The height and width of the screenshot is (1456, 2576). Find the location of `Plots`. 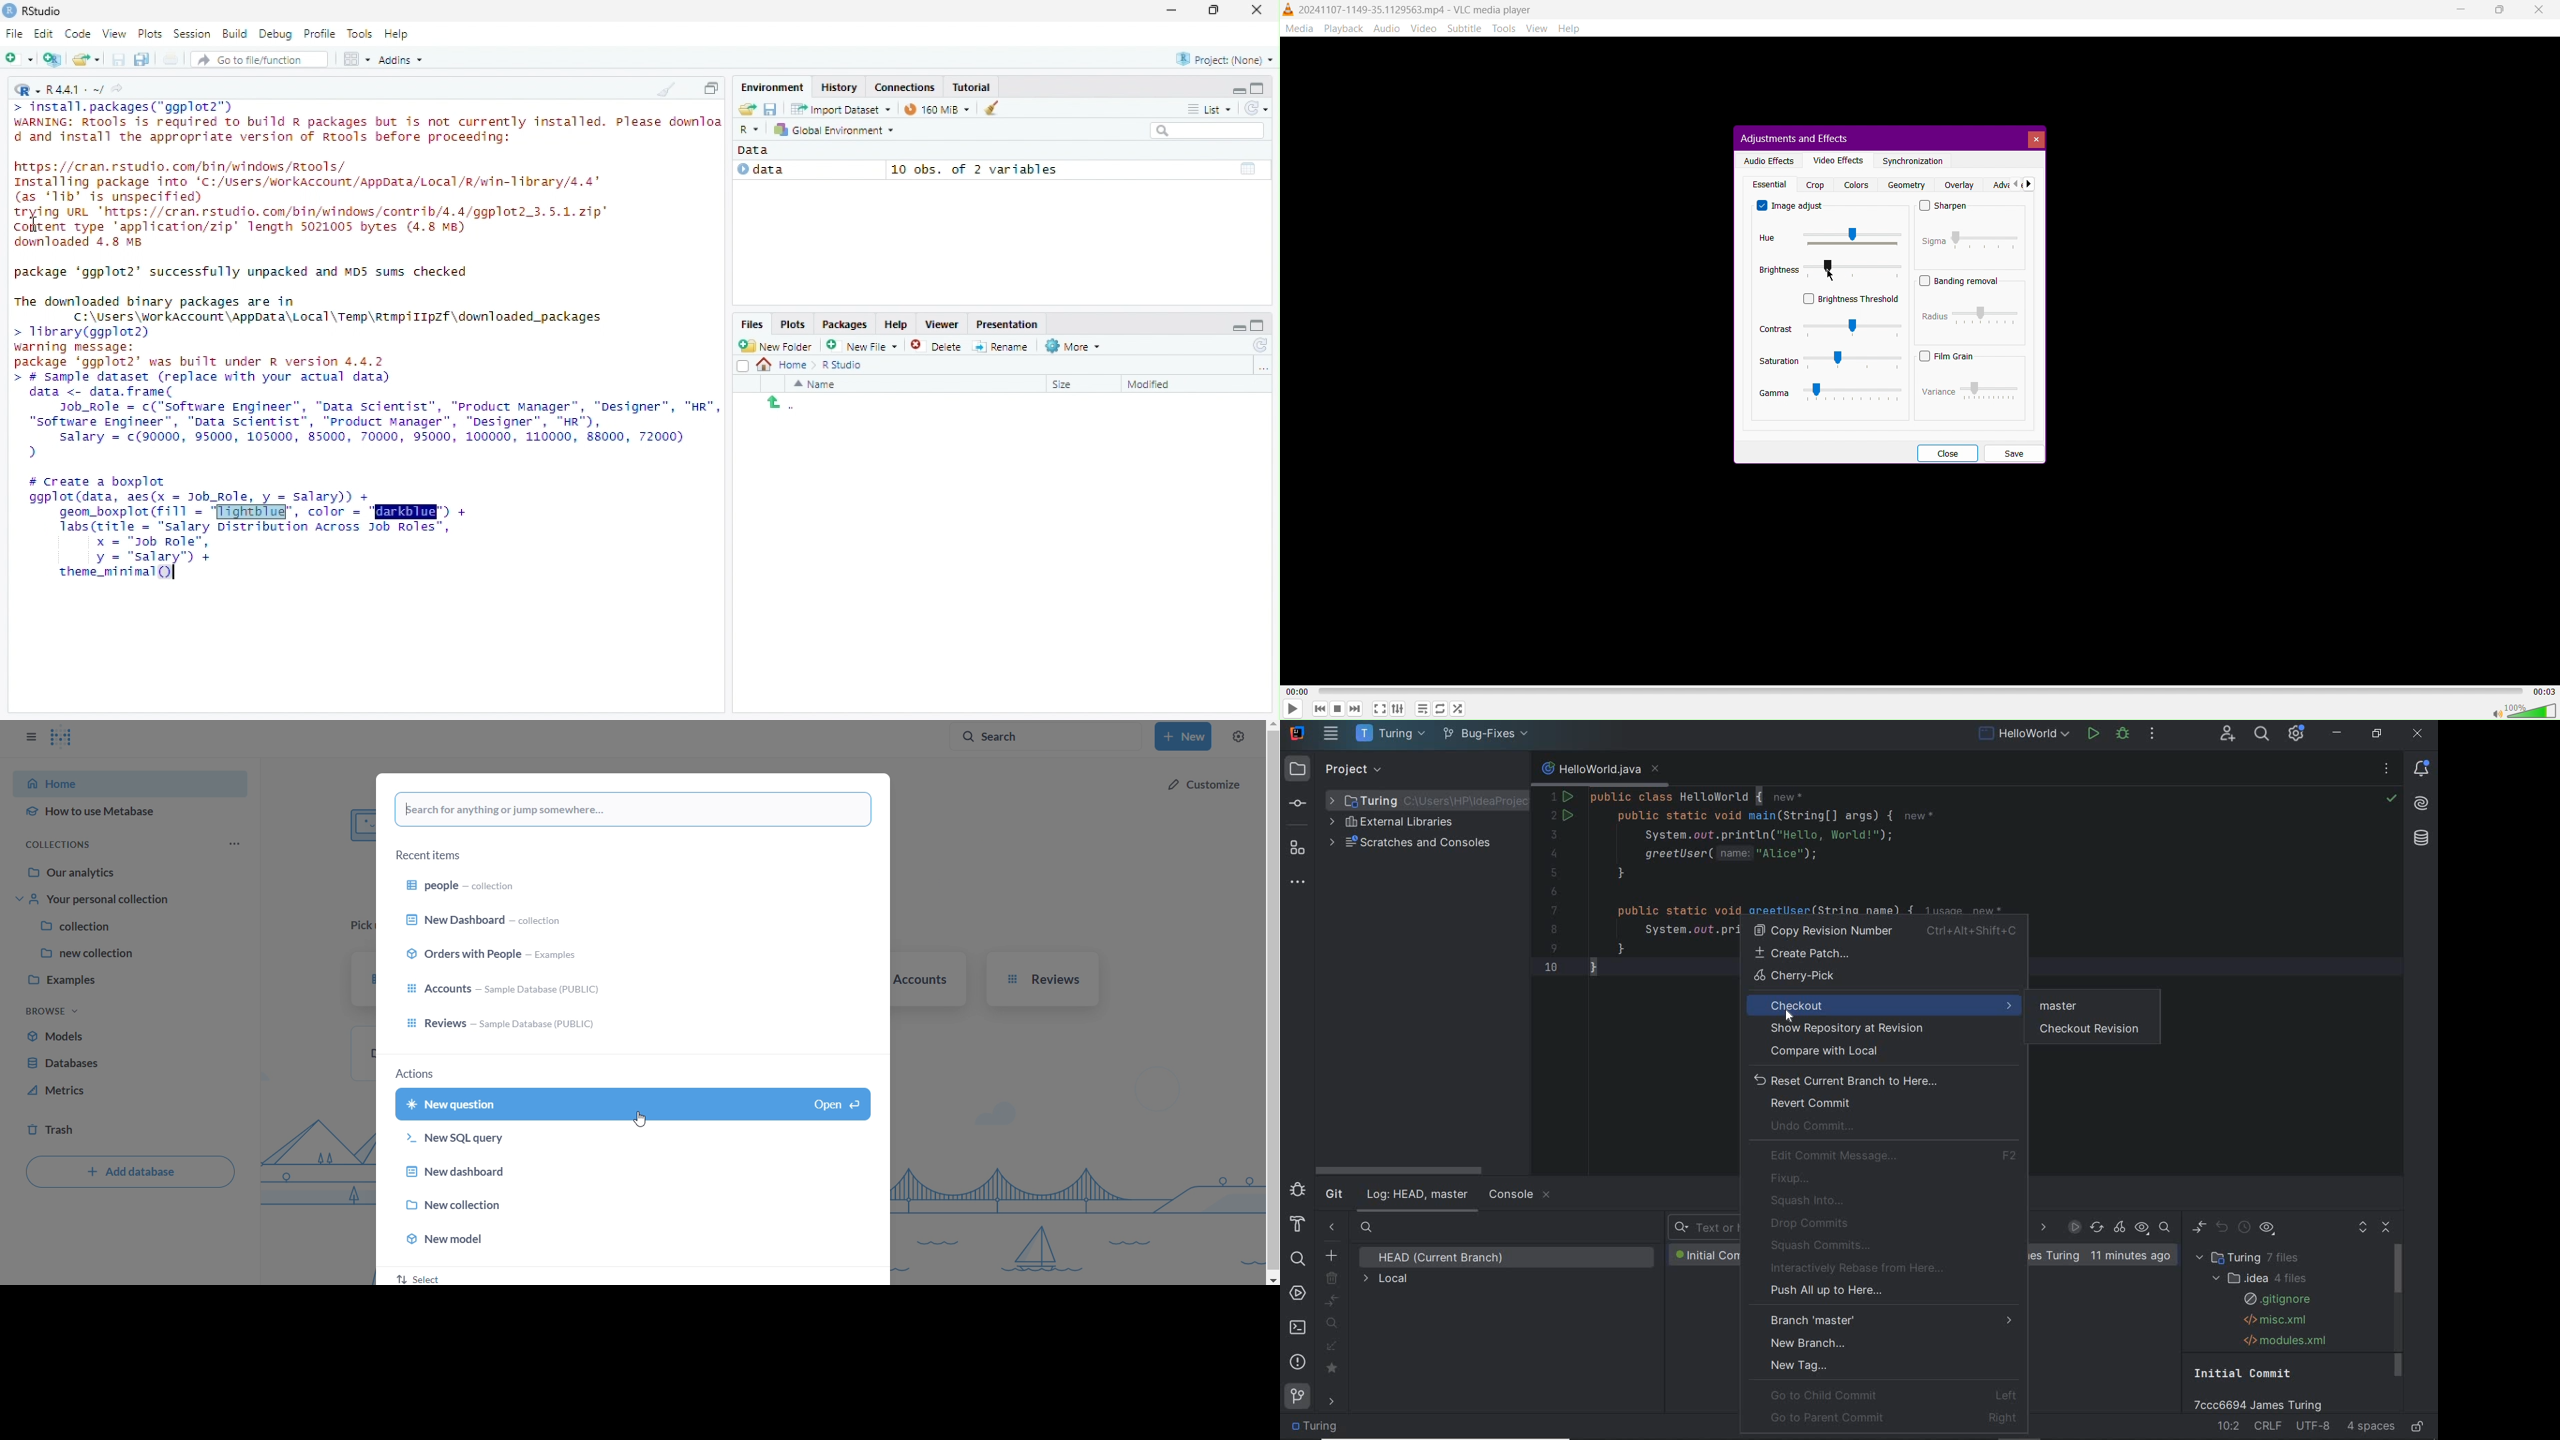

Plots is located at coordinates (792, 325).